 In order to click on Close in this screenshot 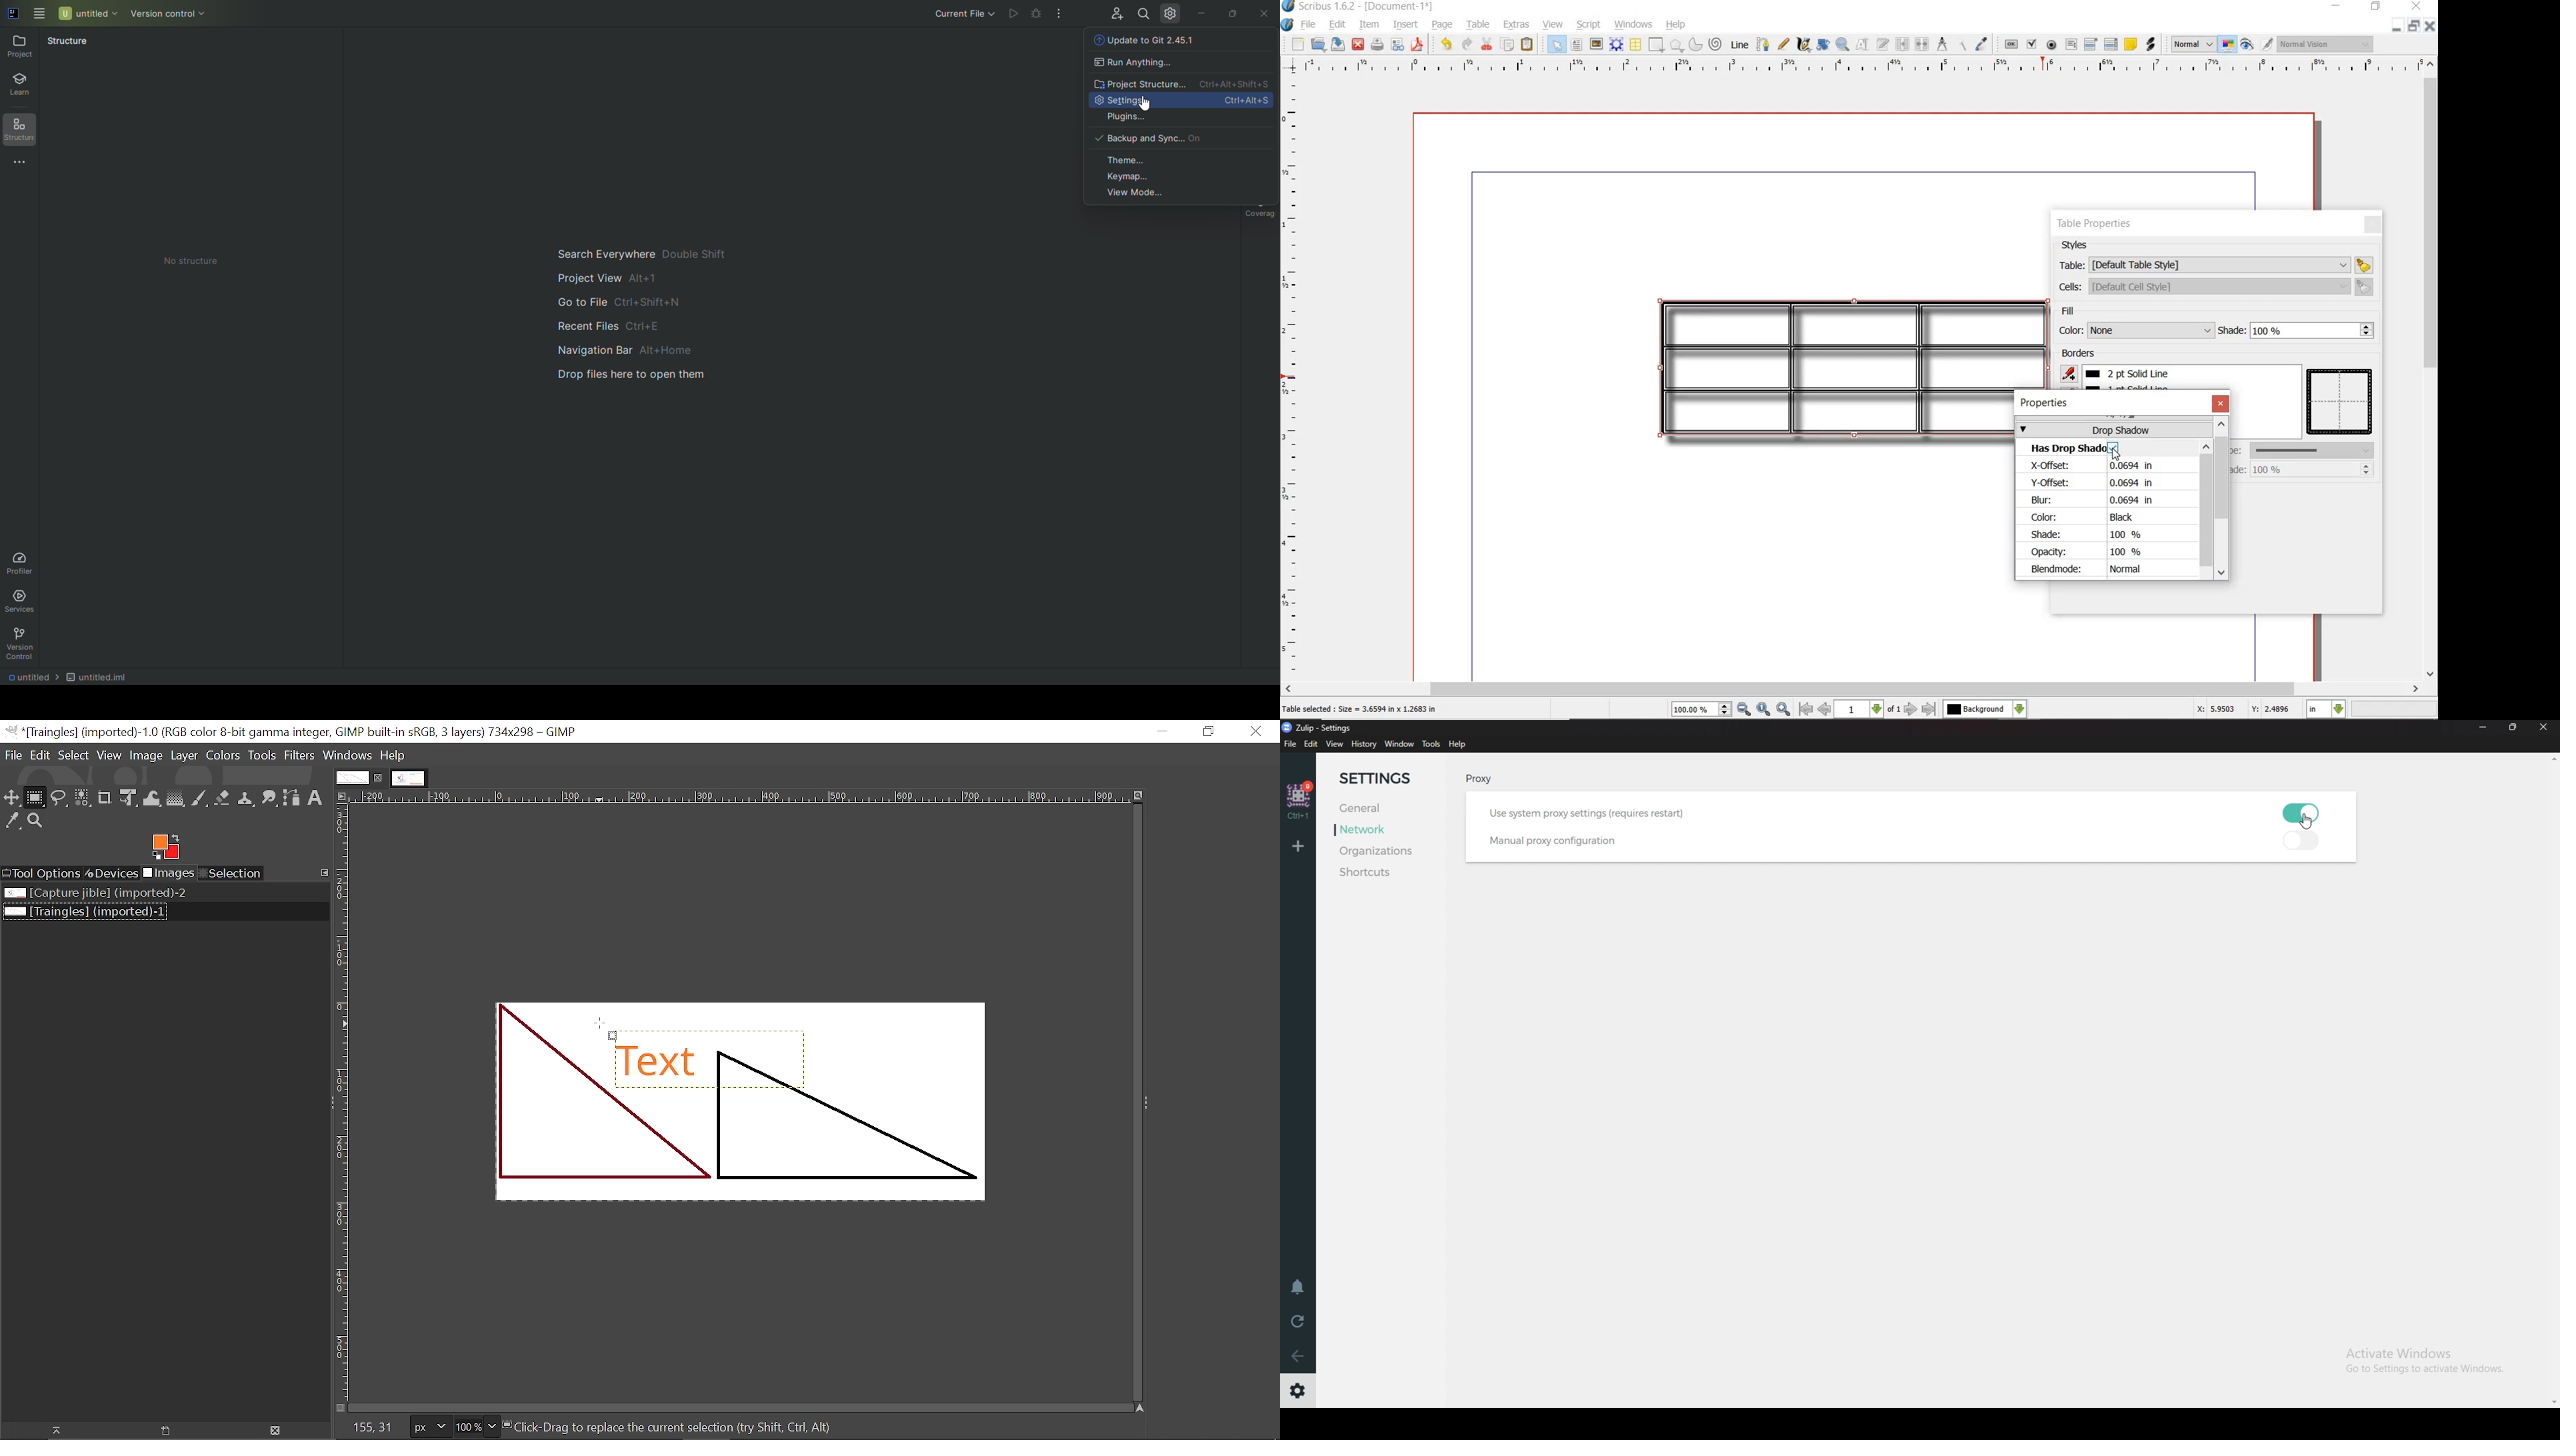, I will do `click(1266, 13)`.